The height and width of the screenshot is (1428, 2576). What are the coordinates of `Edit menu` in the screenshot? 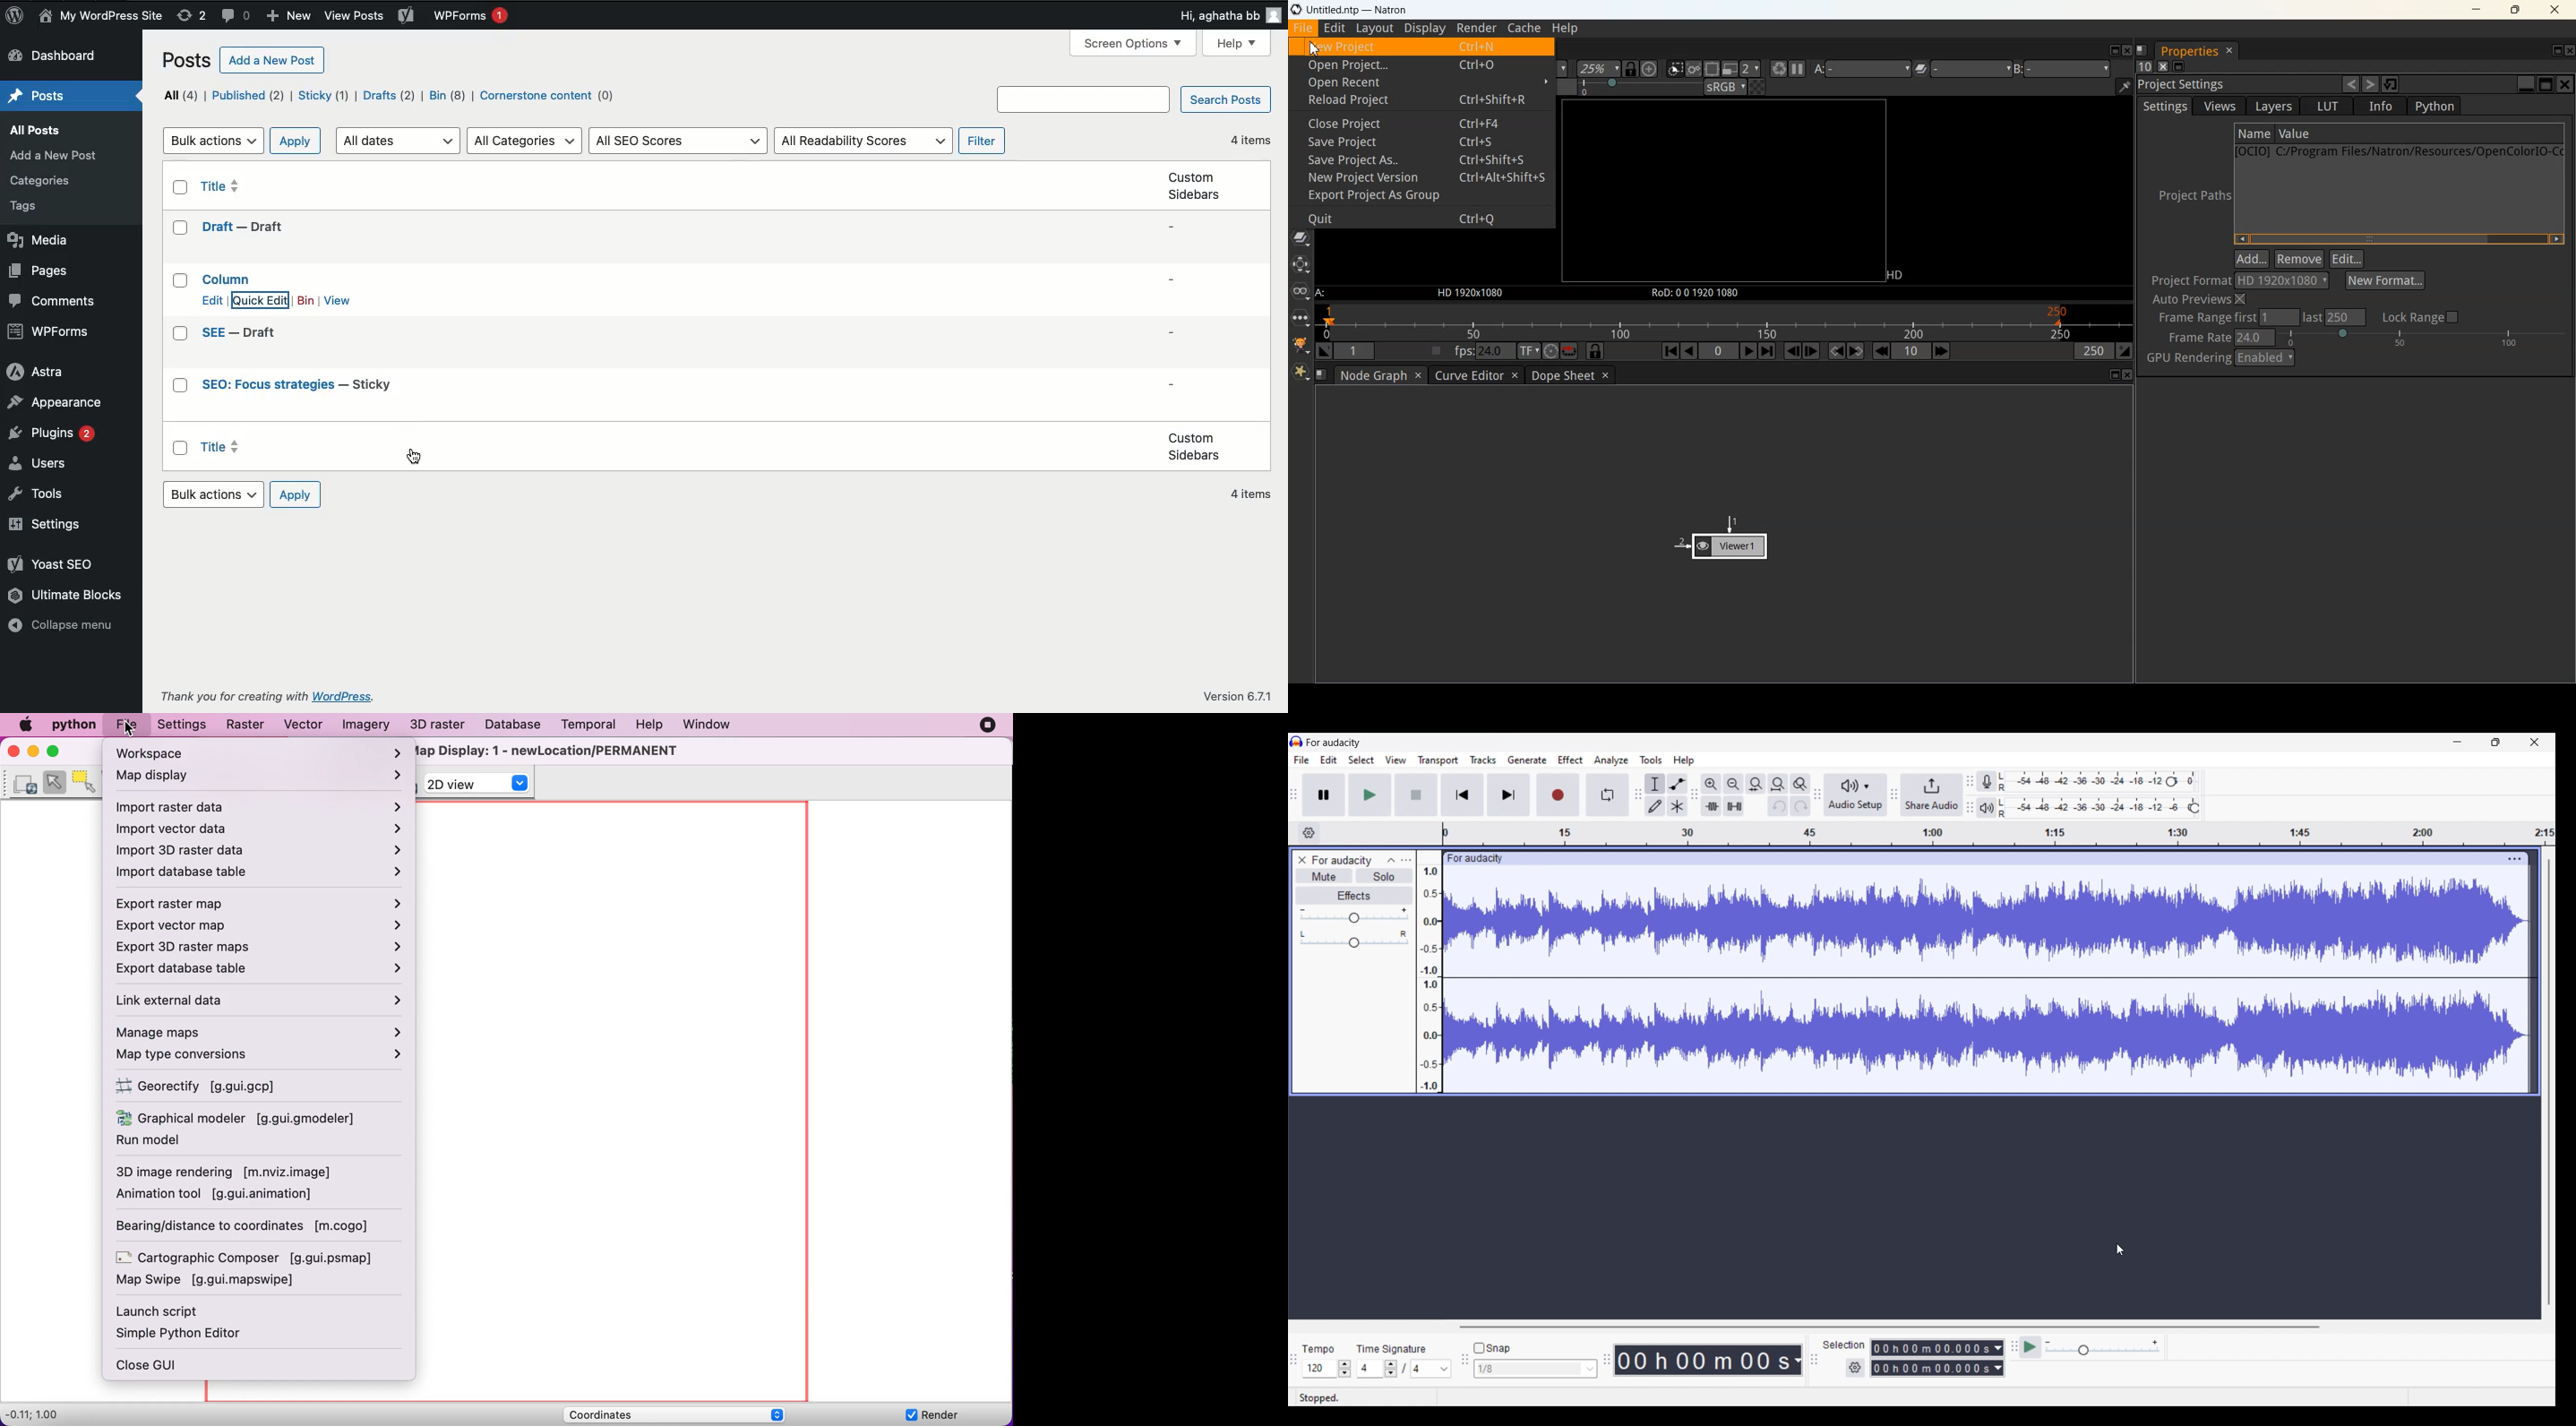 It's located at (1328, 759).